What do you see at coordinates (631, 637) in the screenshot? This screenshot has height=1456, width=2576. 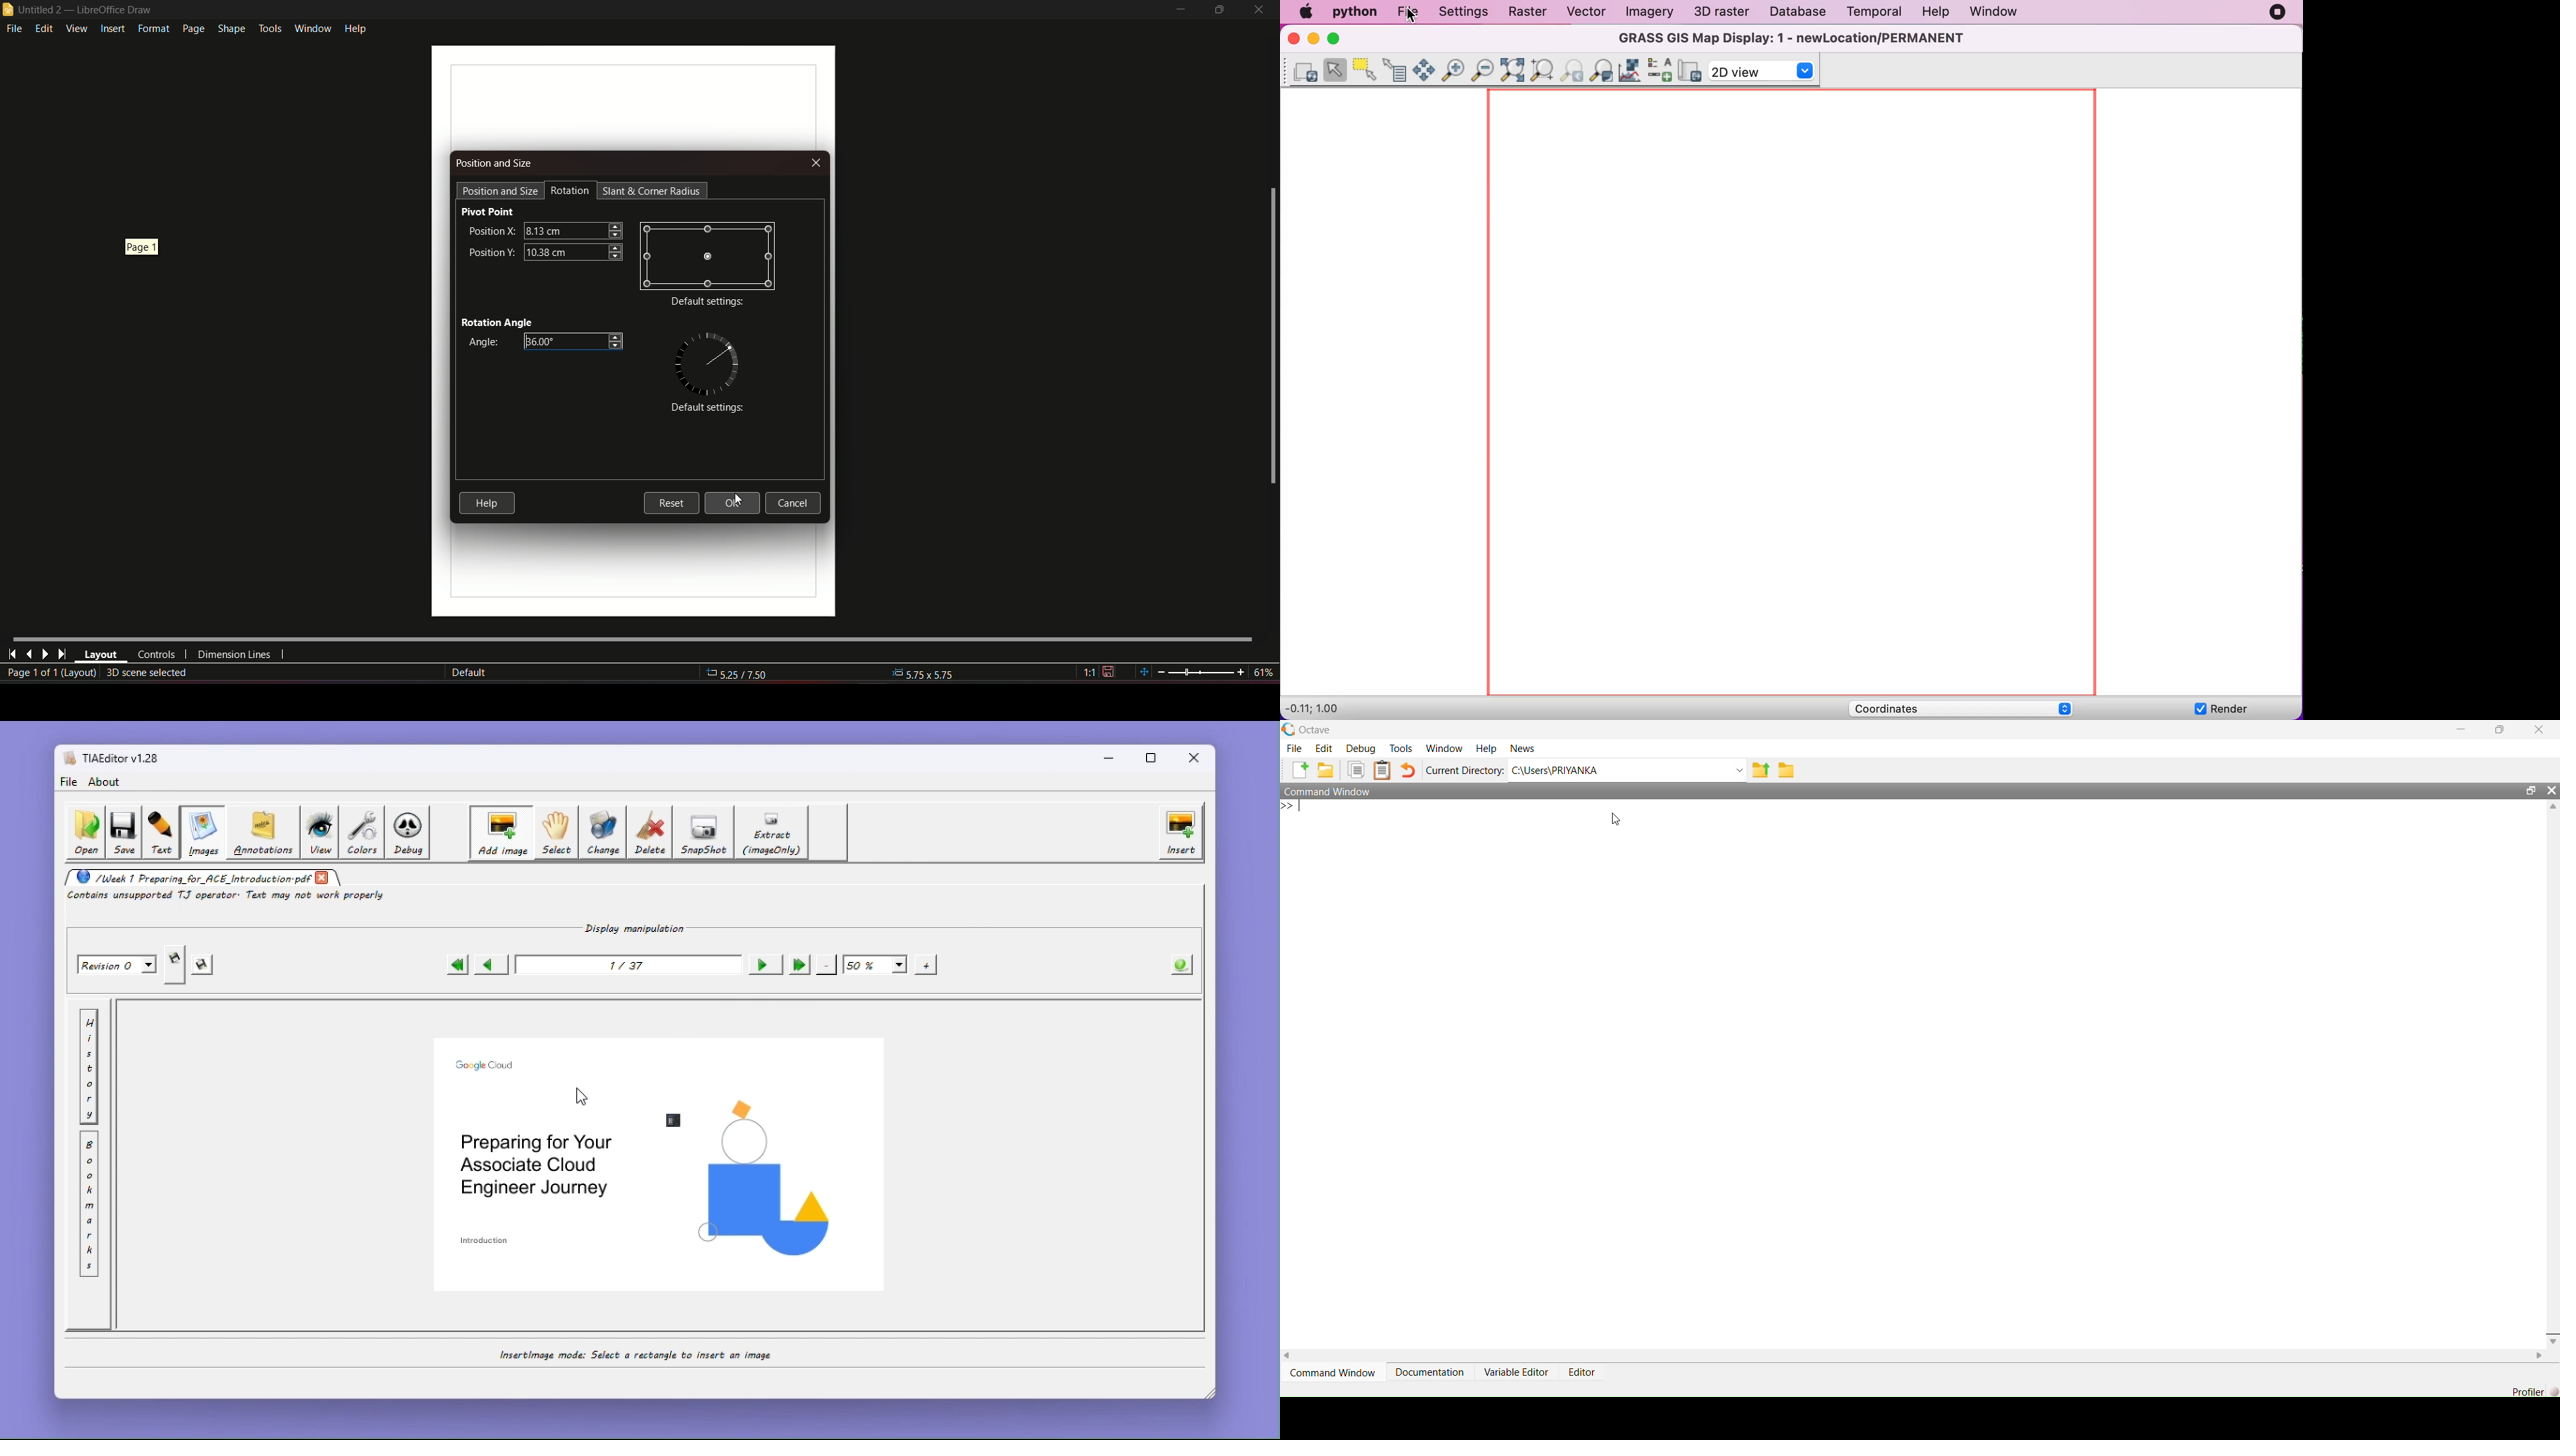 I see `Horizontal scroll bar` at bounding box center [631, 637].